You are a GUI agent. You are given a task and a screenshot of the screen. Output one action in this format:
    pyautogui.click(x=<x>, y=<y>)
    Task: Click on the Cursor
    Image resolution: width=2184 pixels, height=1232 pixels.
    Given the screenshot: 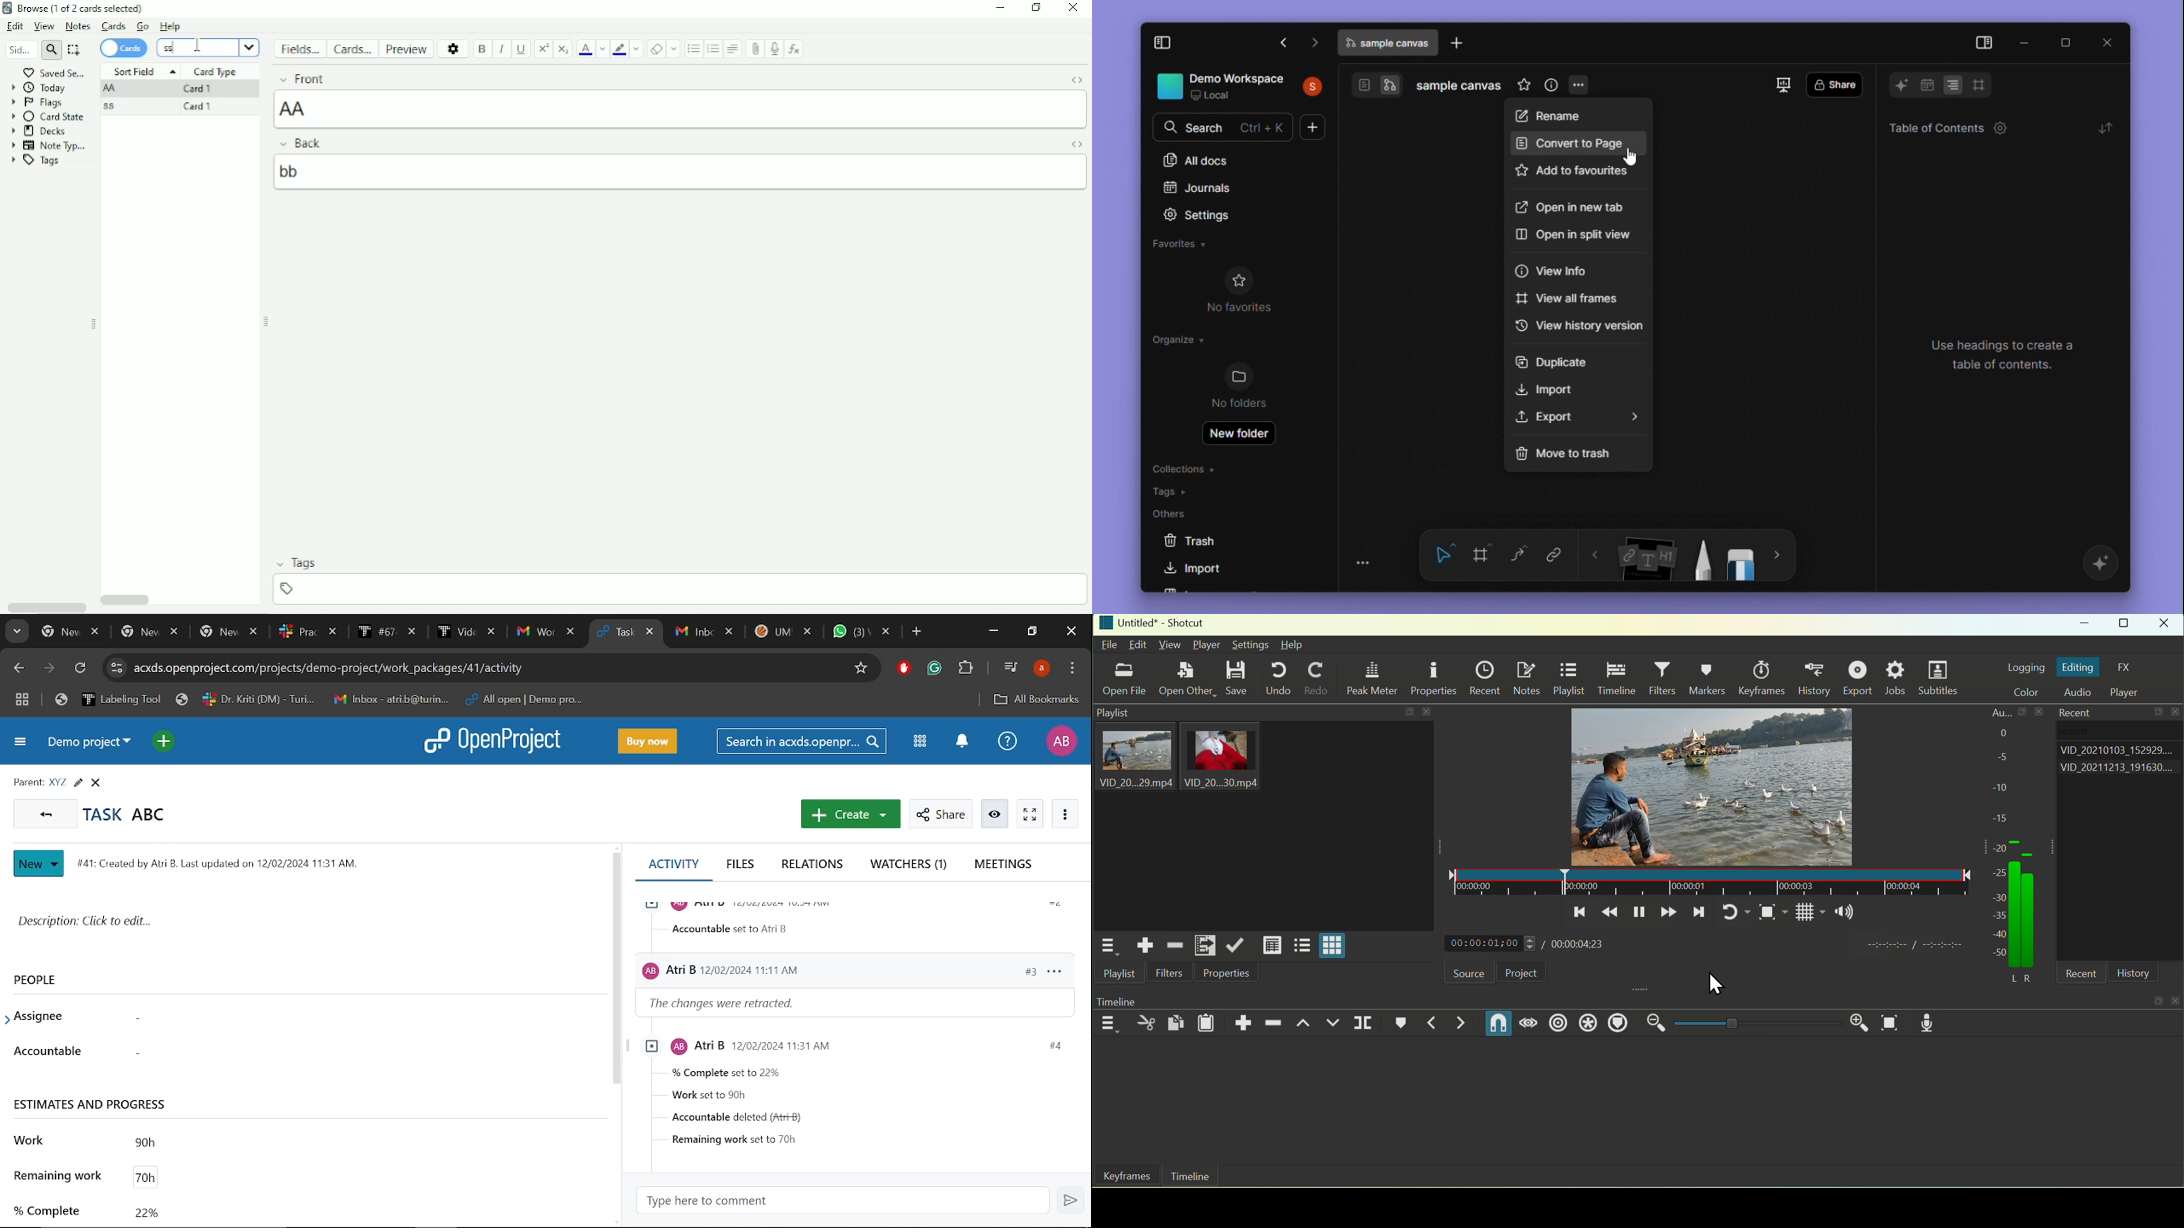 What is the action you would take?
    pyautogui.click(x=195, y=46)
    